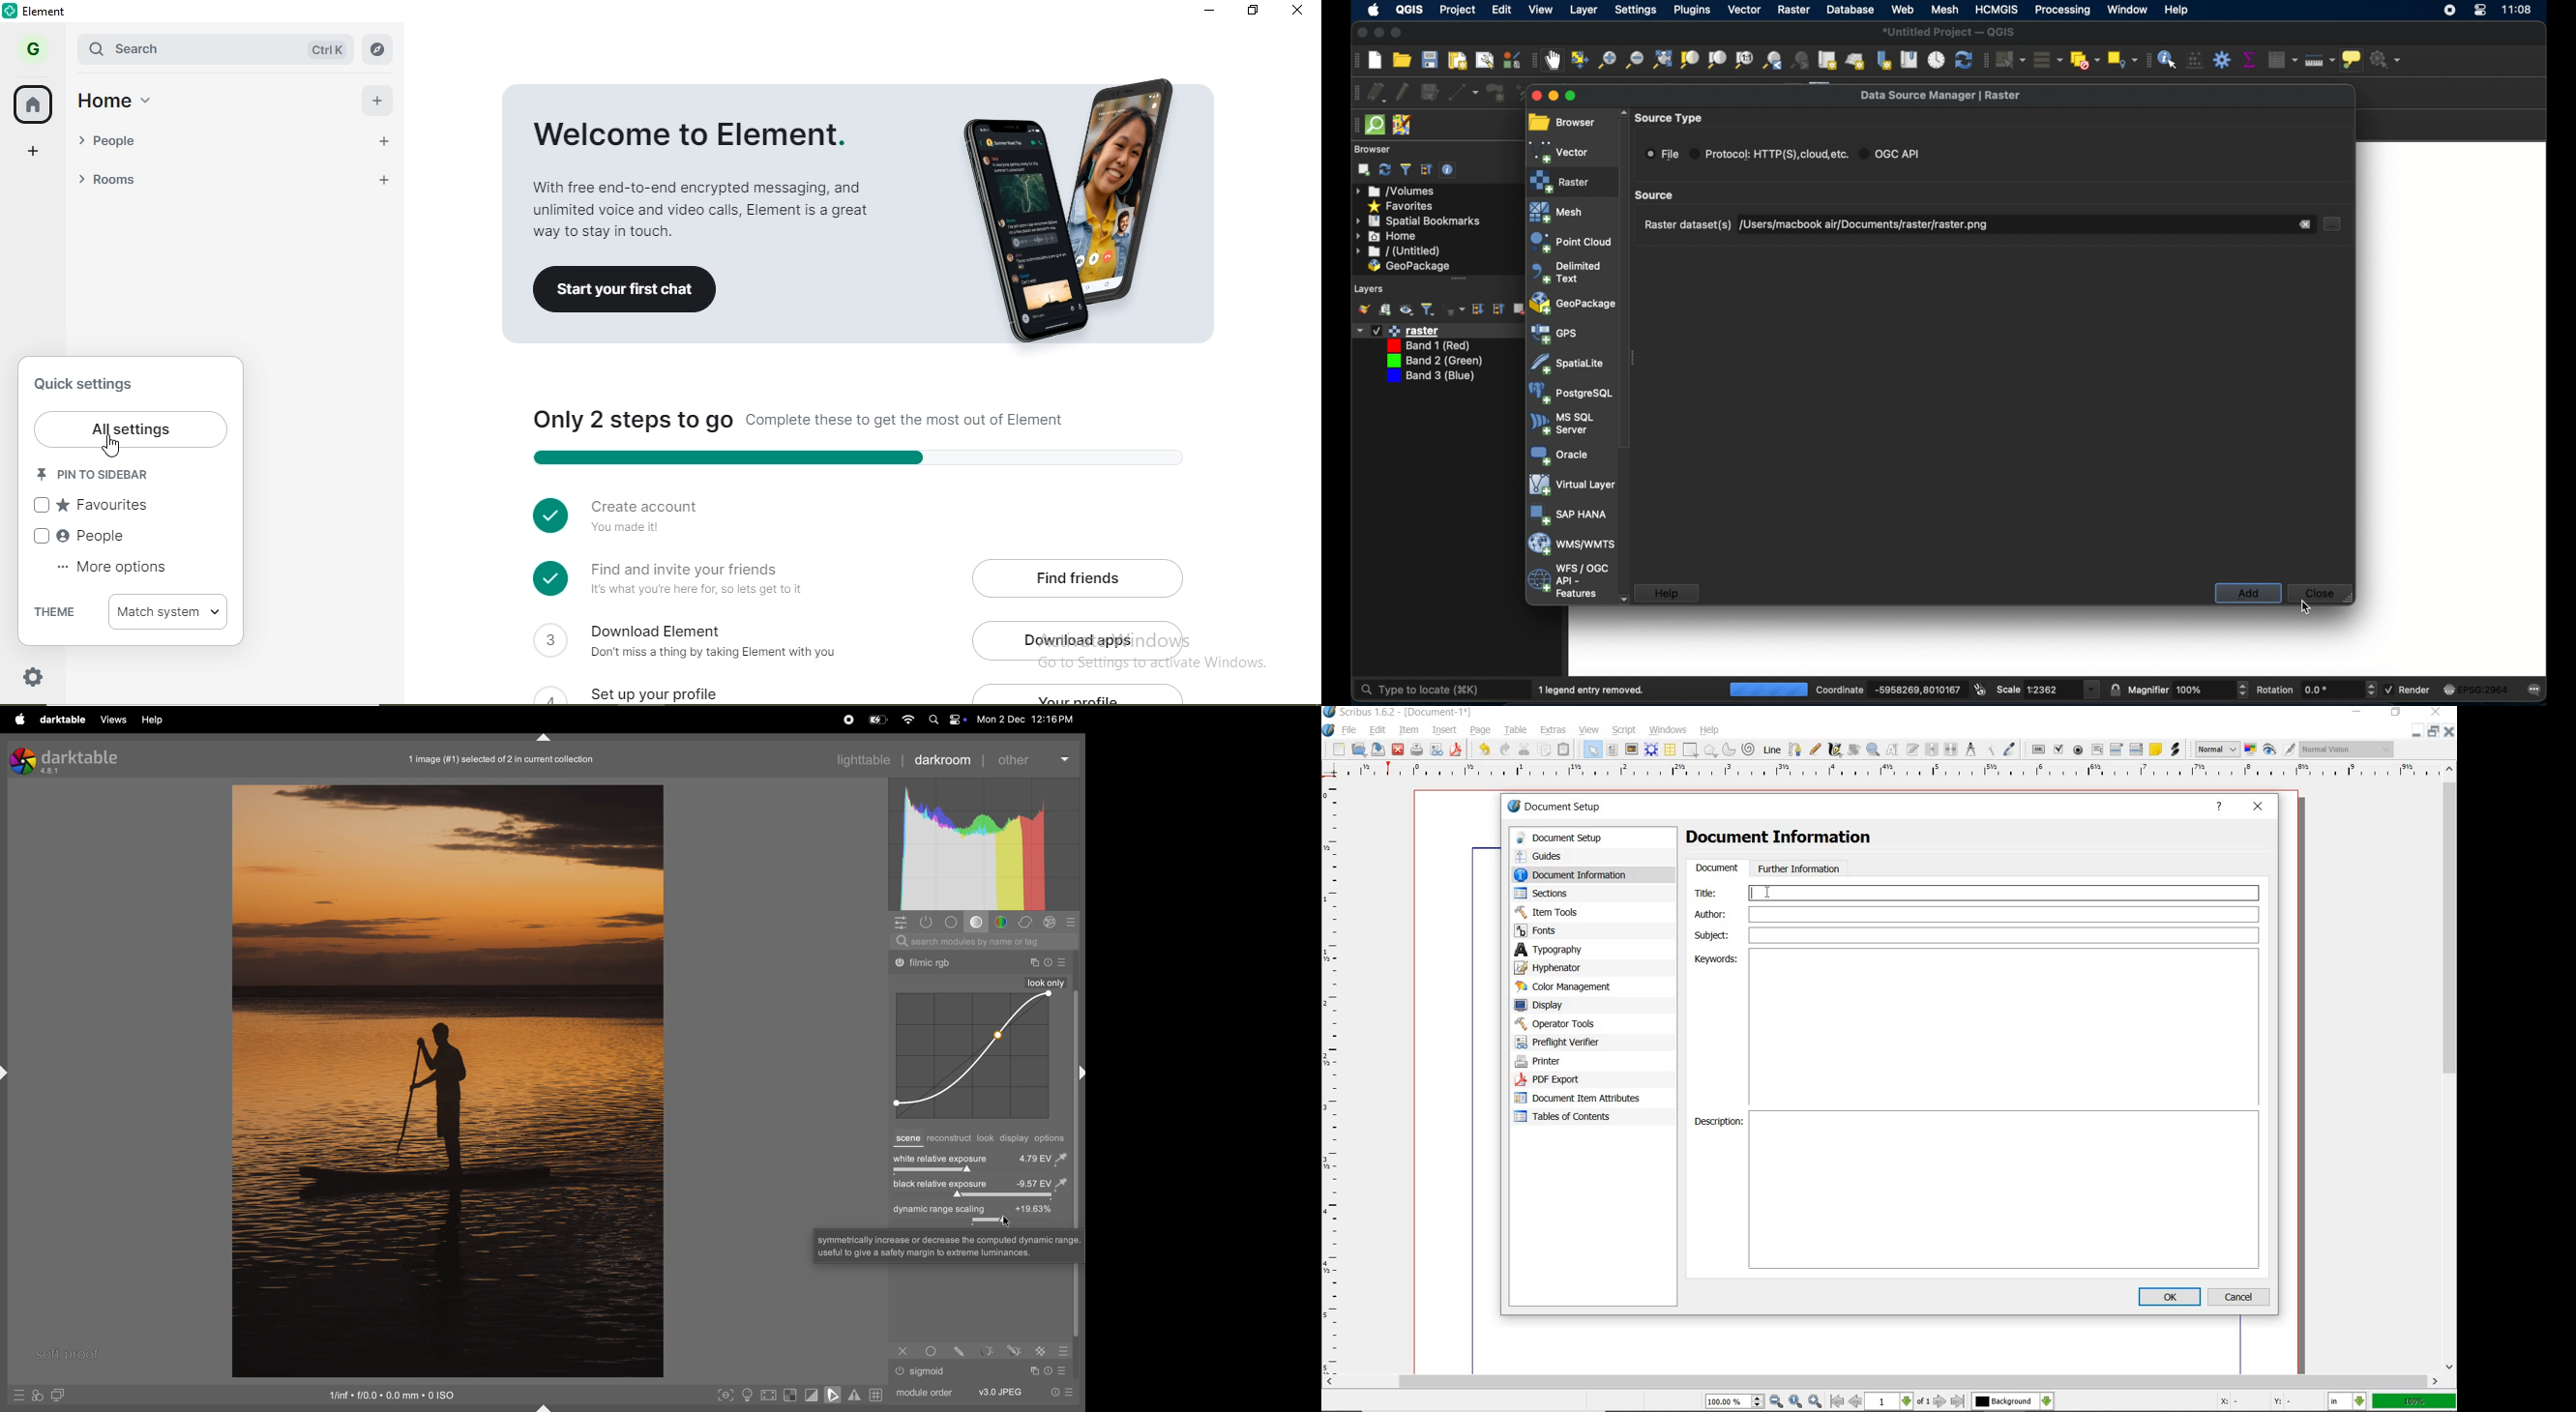  What do you see at coordinates (1772, 750) in the screenshot?
I see `Line` at bounding box center [1772, 750].